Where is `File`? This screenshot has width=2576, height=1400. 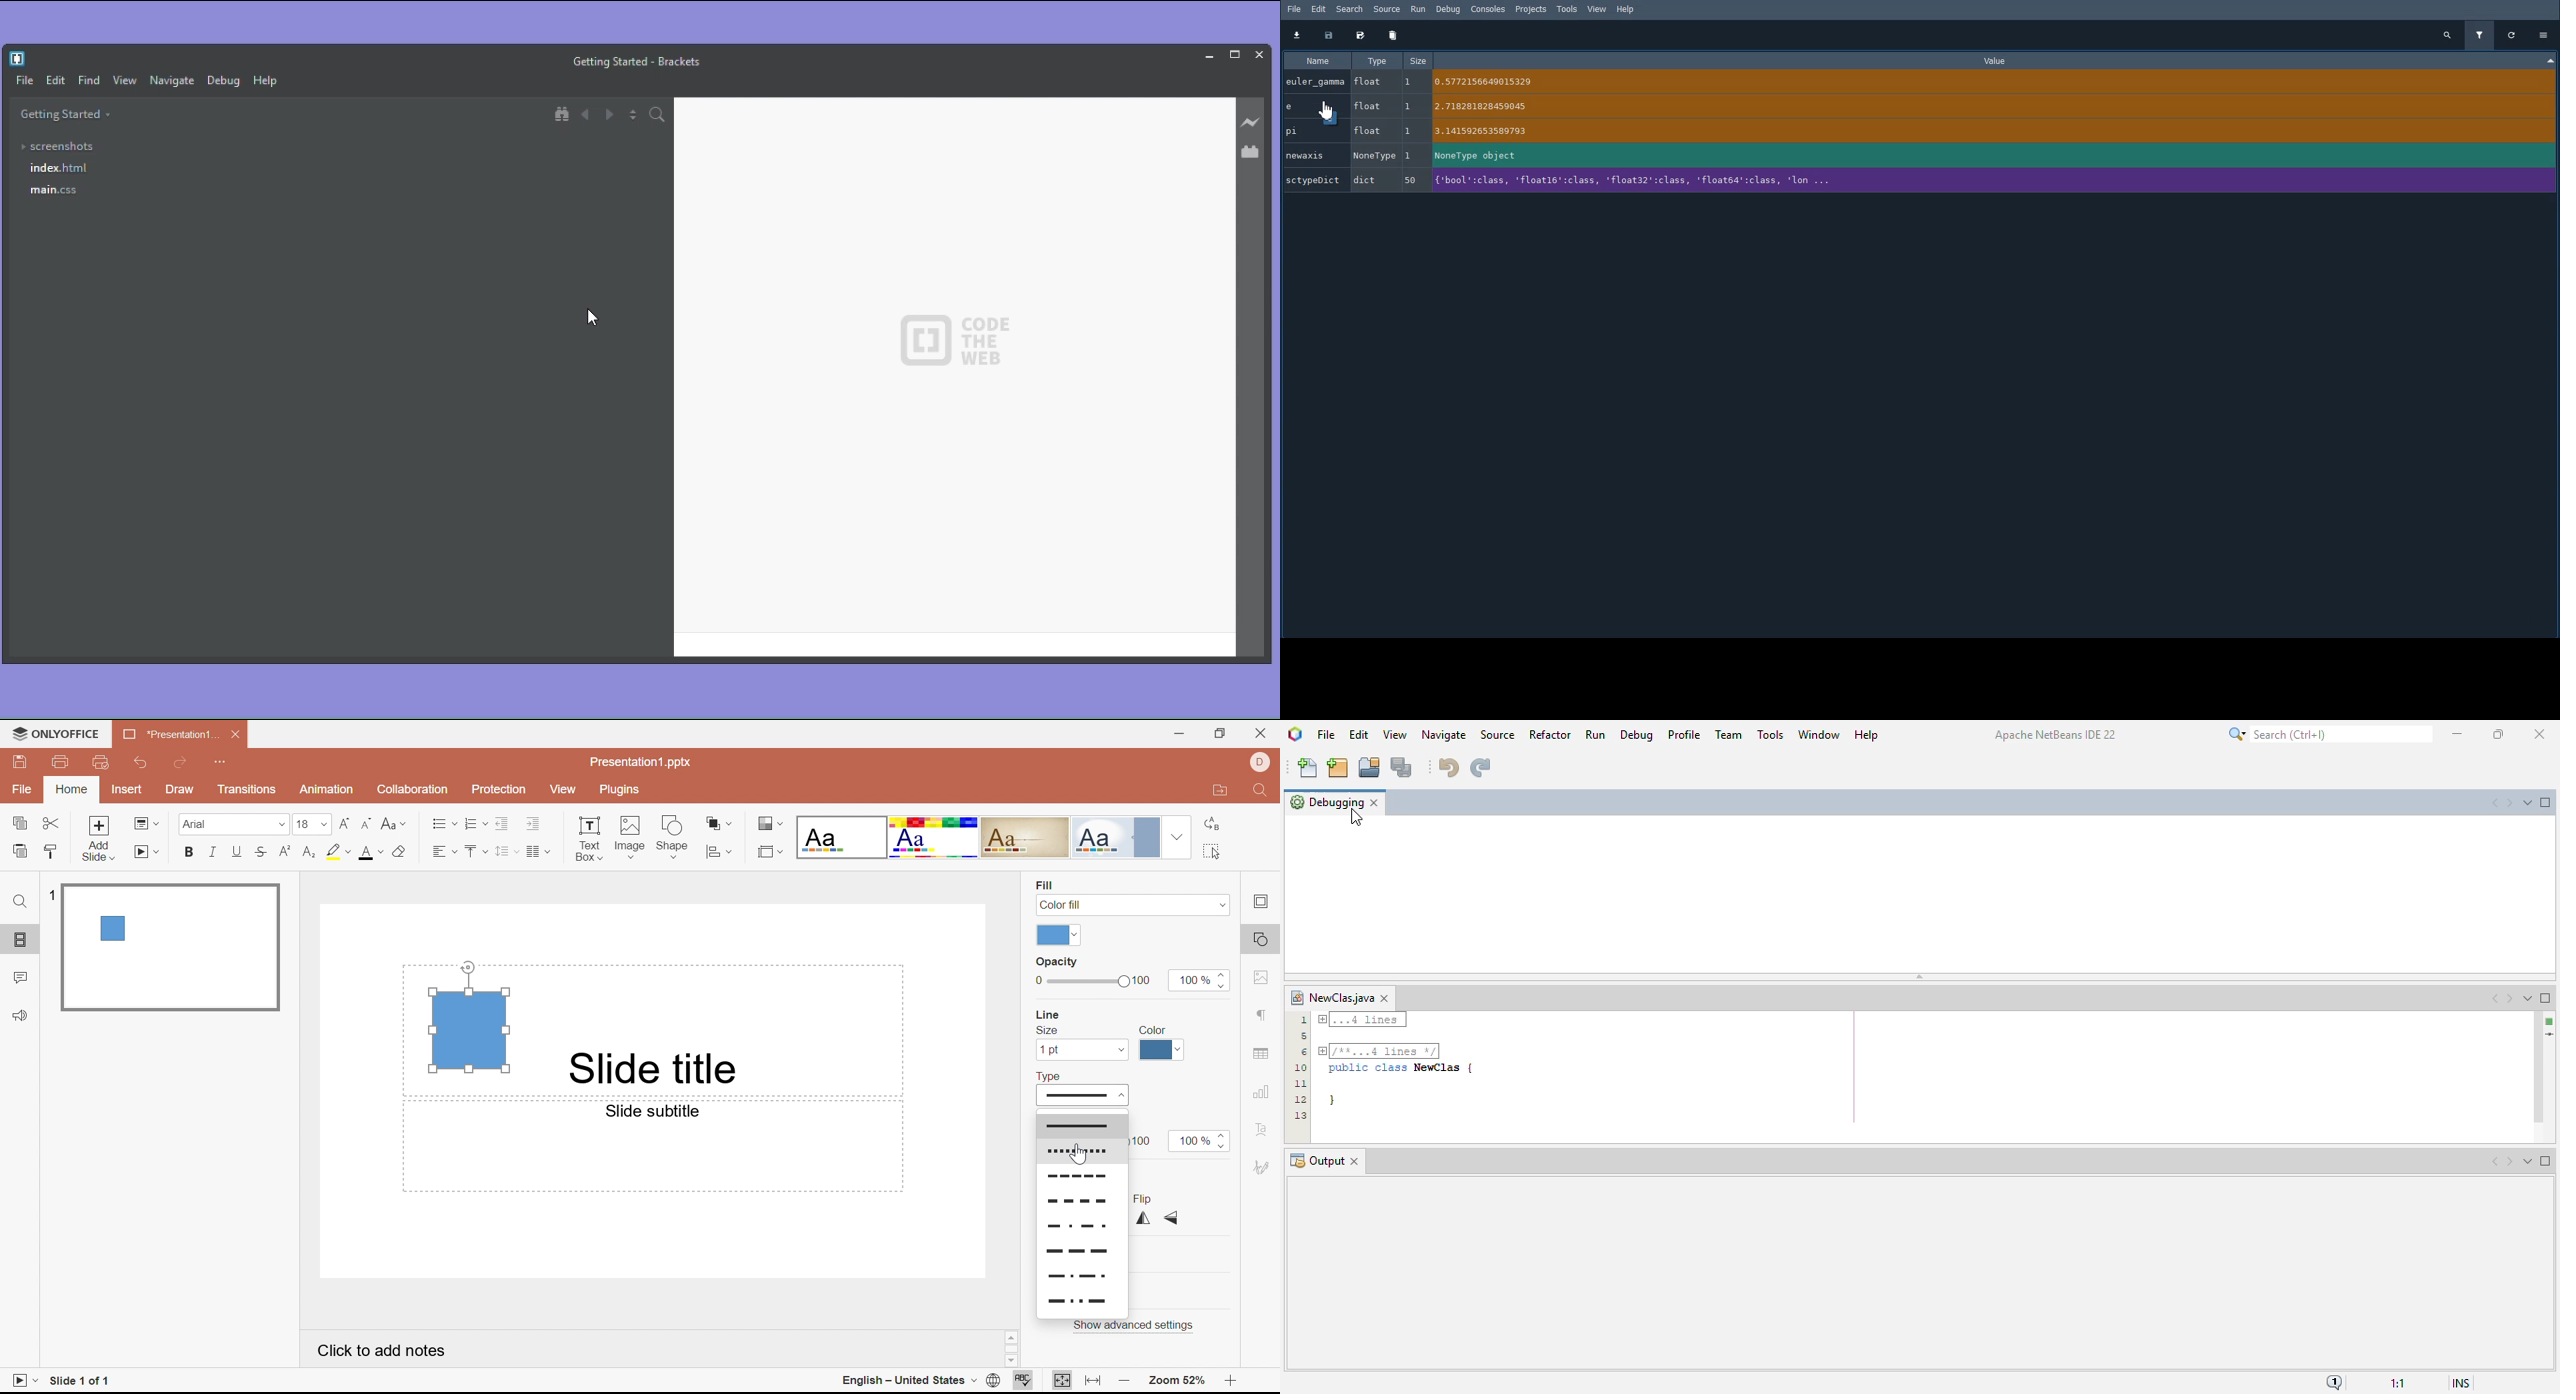 File is located at coordinates (21, 82).